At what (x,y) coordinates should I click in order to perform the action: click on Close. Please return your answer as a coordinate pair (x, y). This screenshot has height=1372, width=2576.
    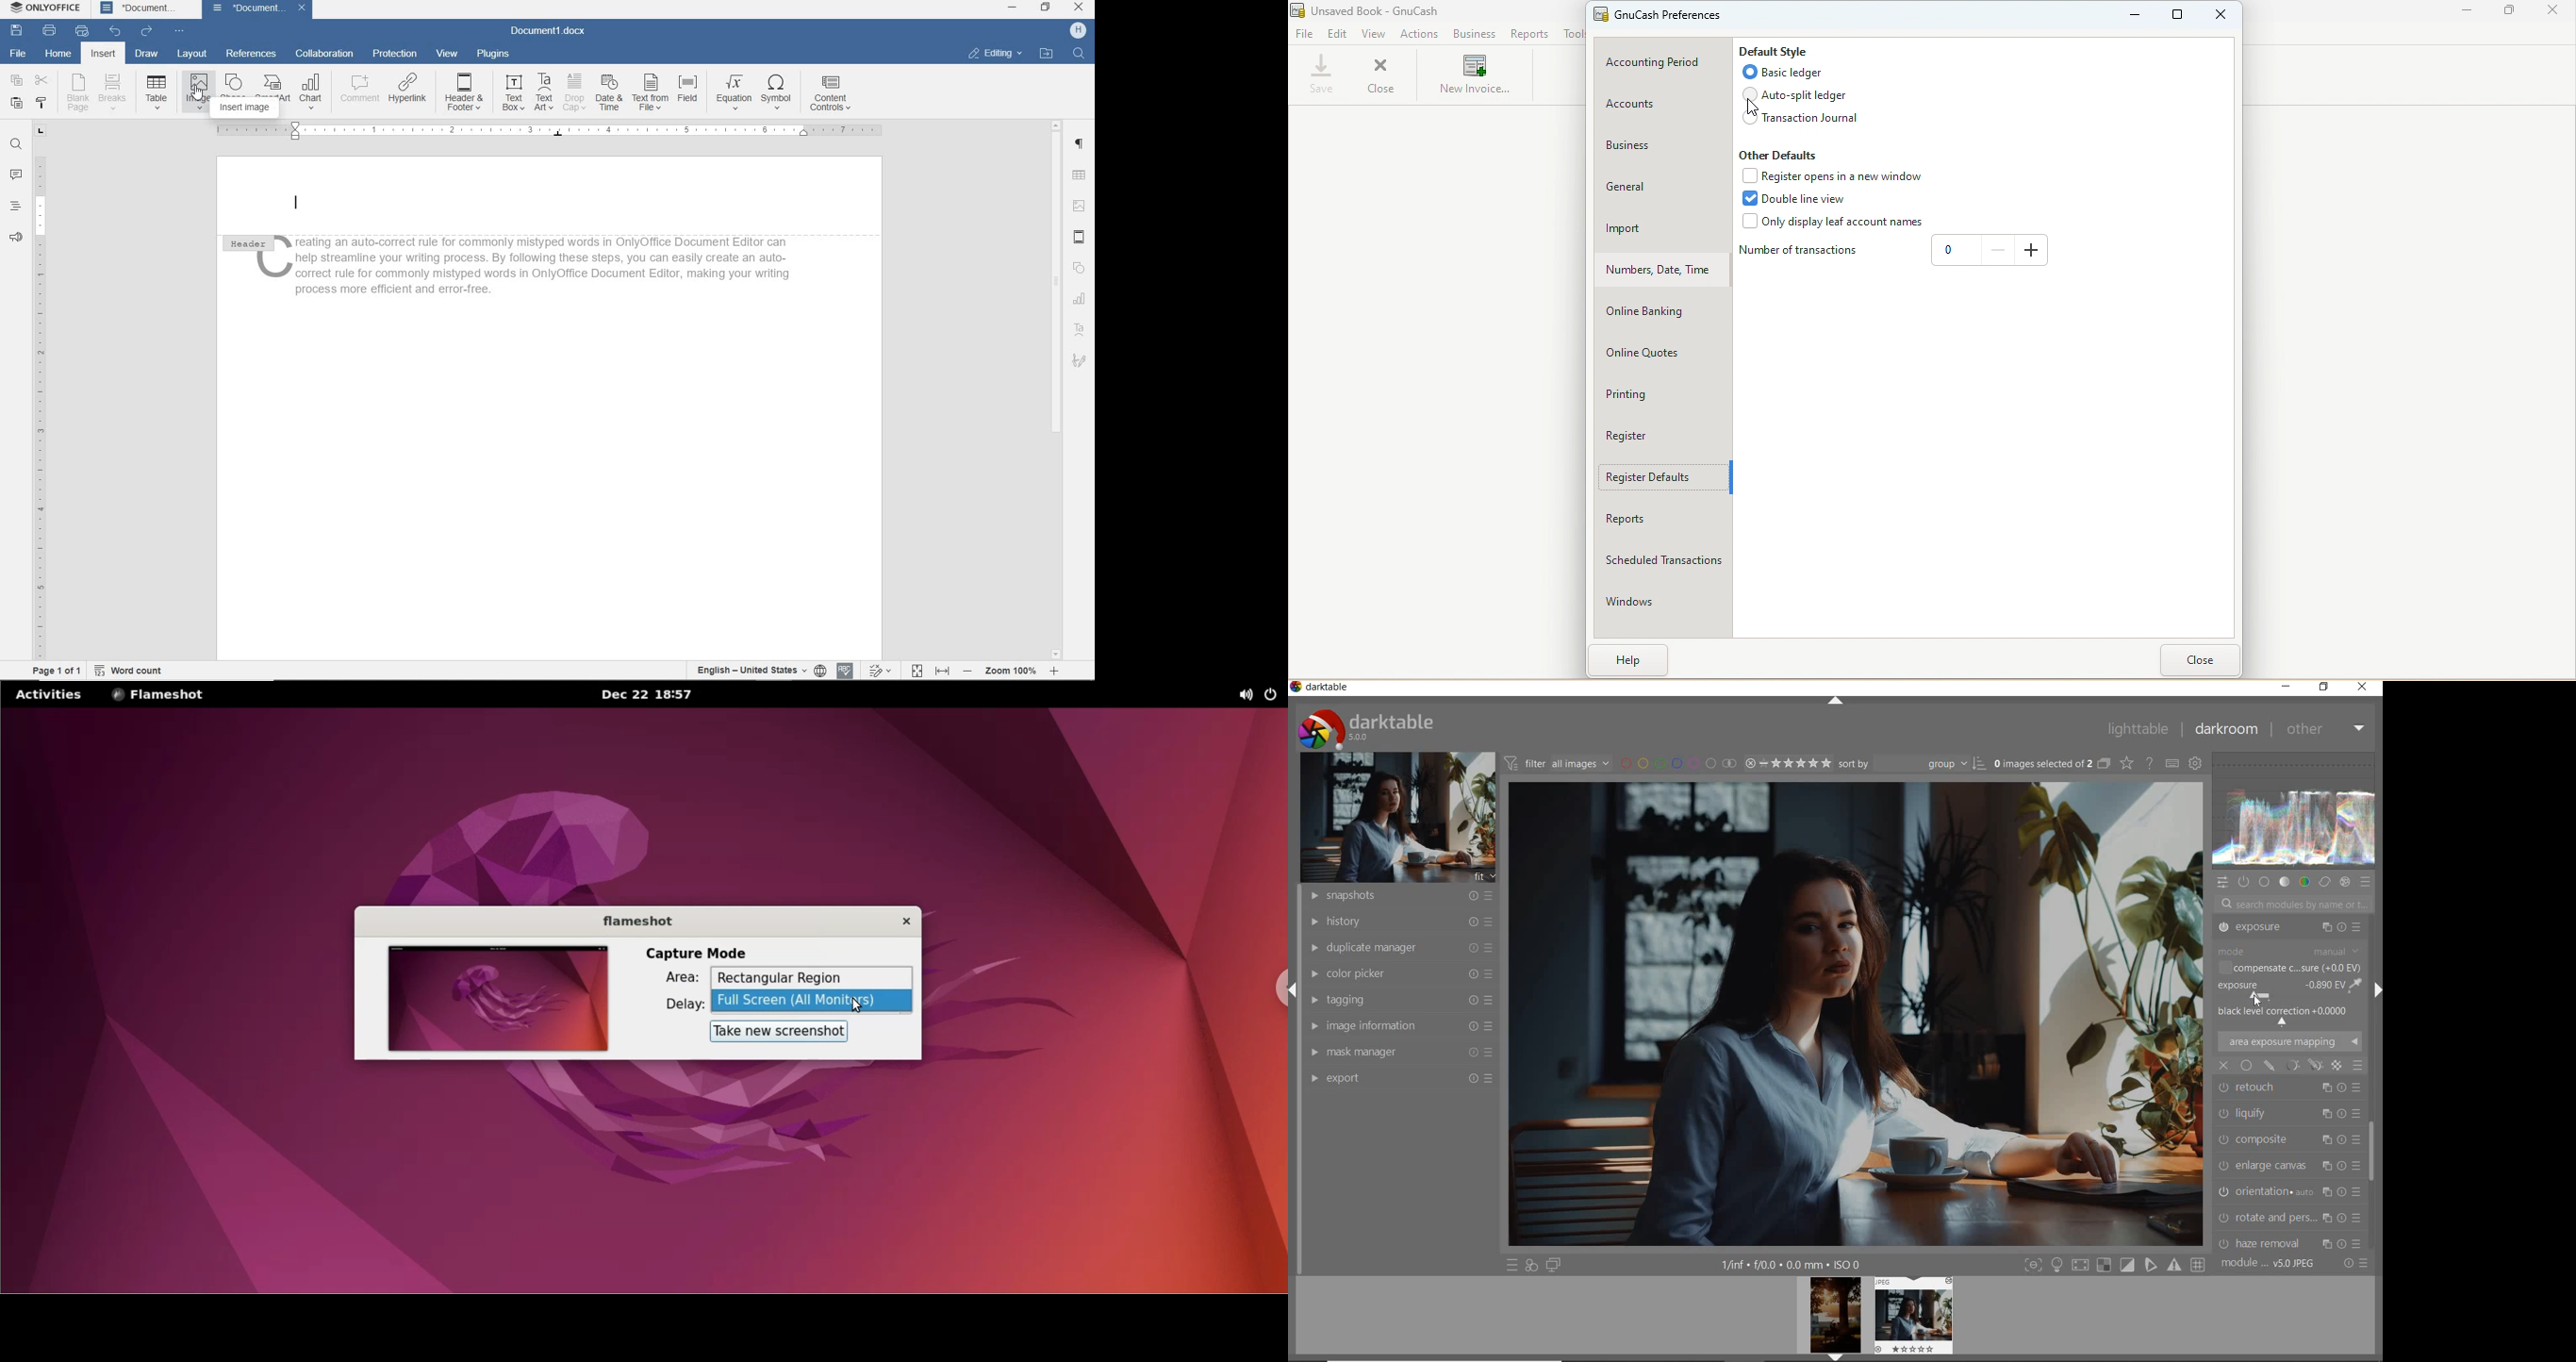
    Looking at the image, I should click on (2221, 16).